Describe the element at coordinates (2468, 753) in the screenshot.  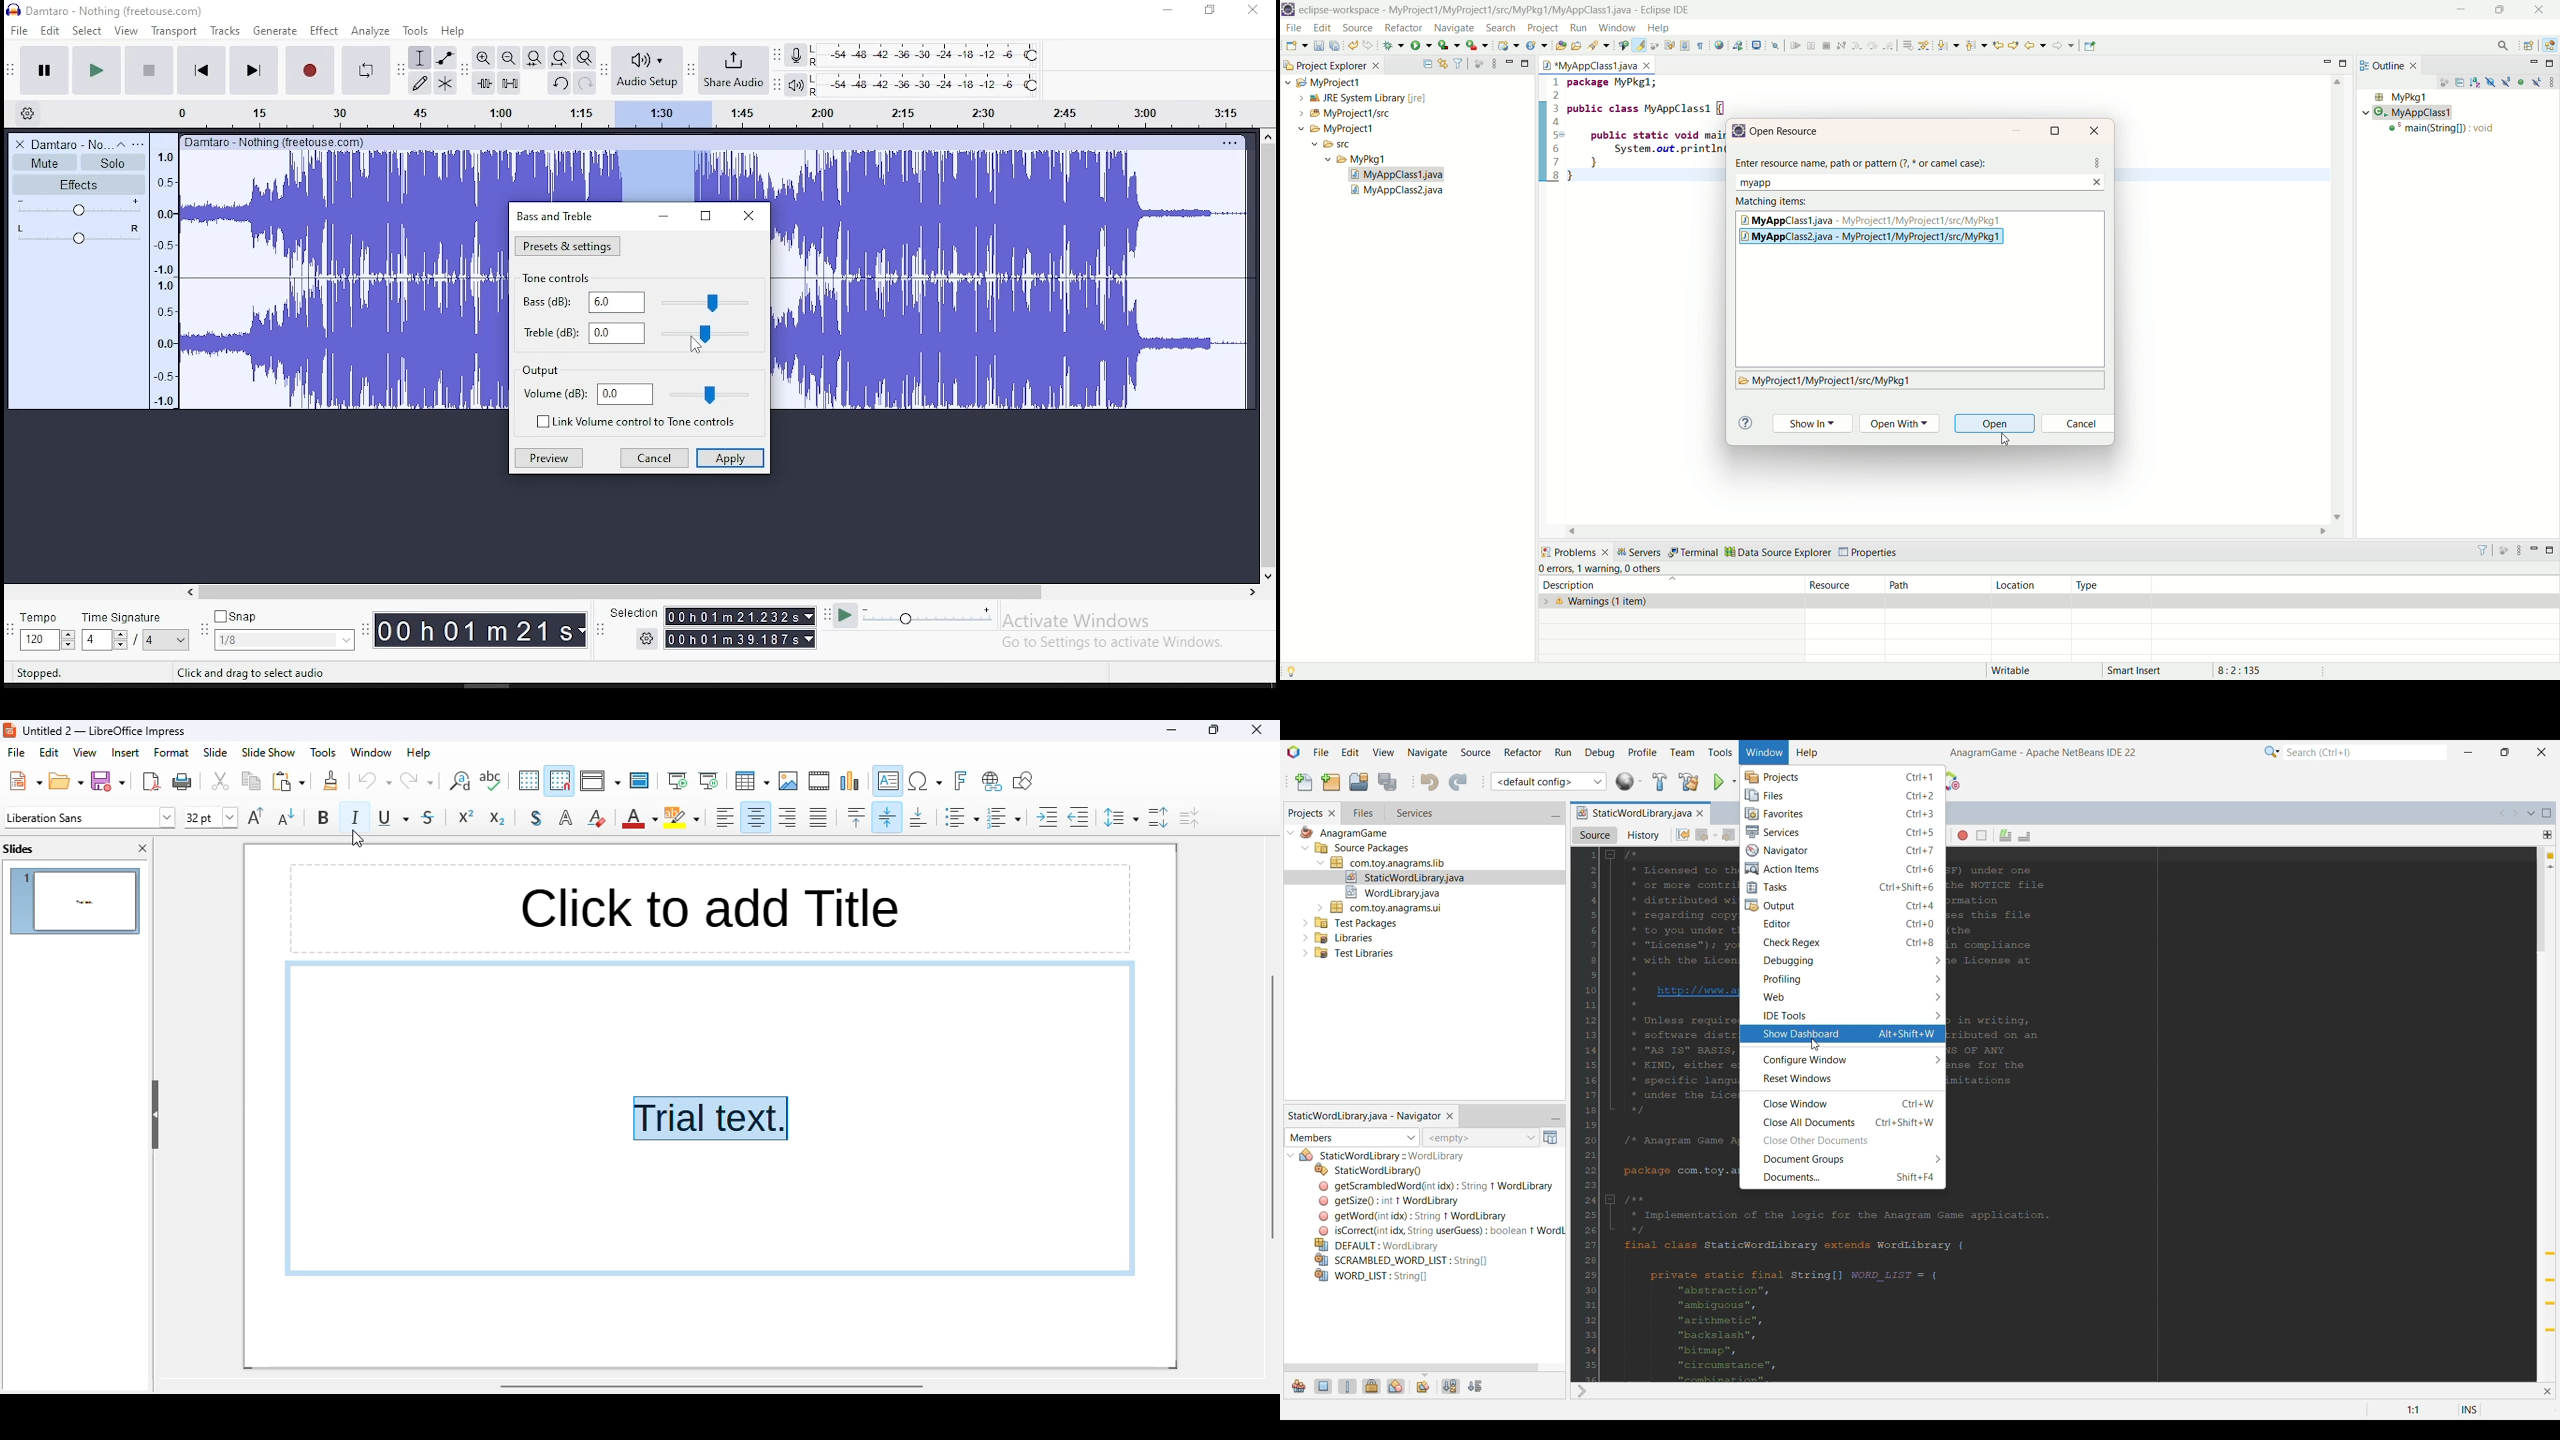
I see `Minimize` at that location.